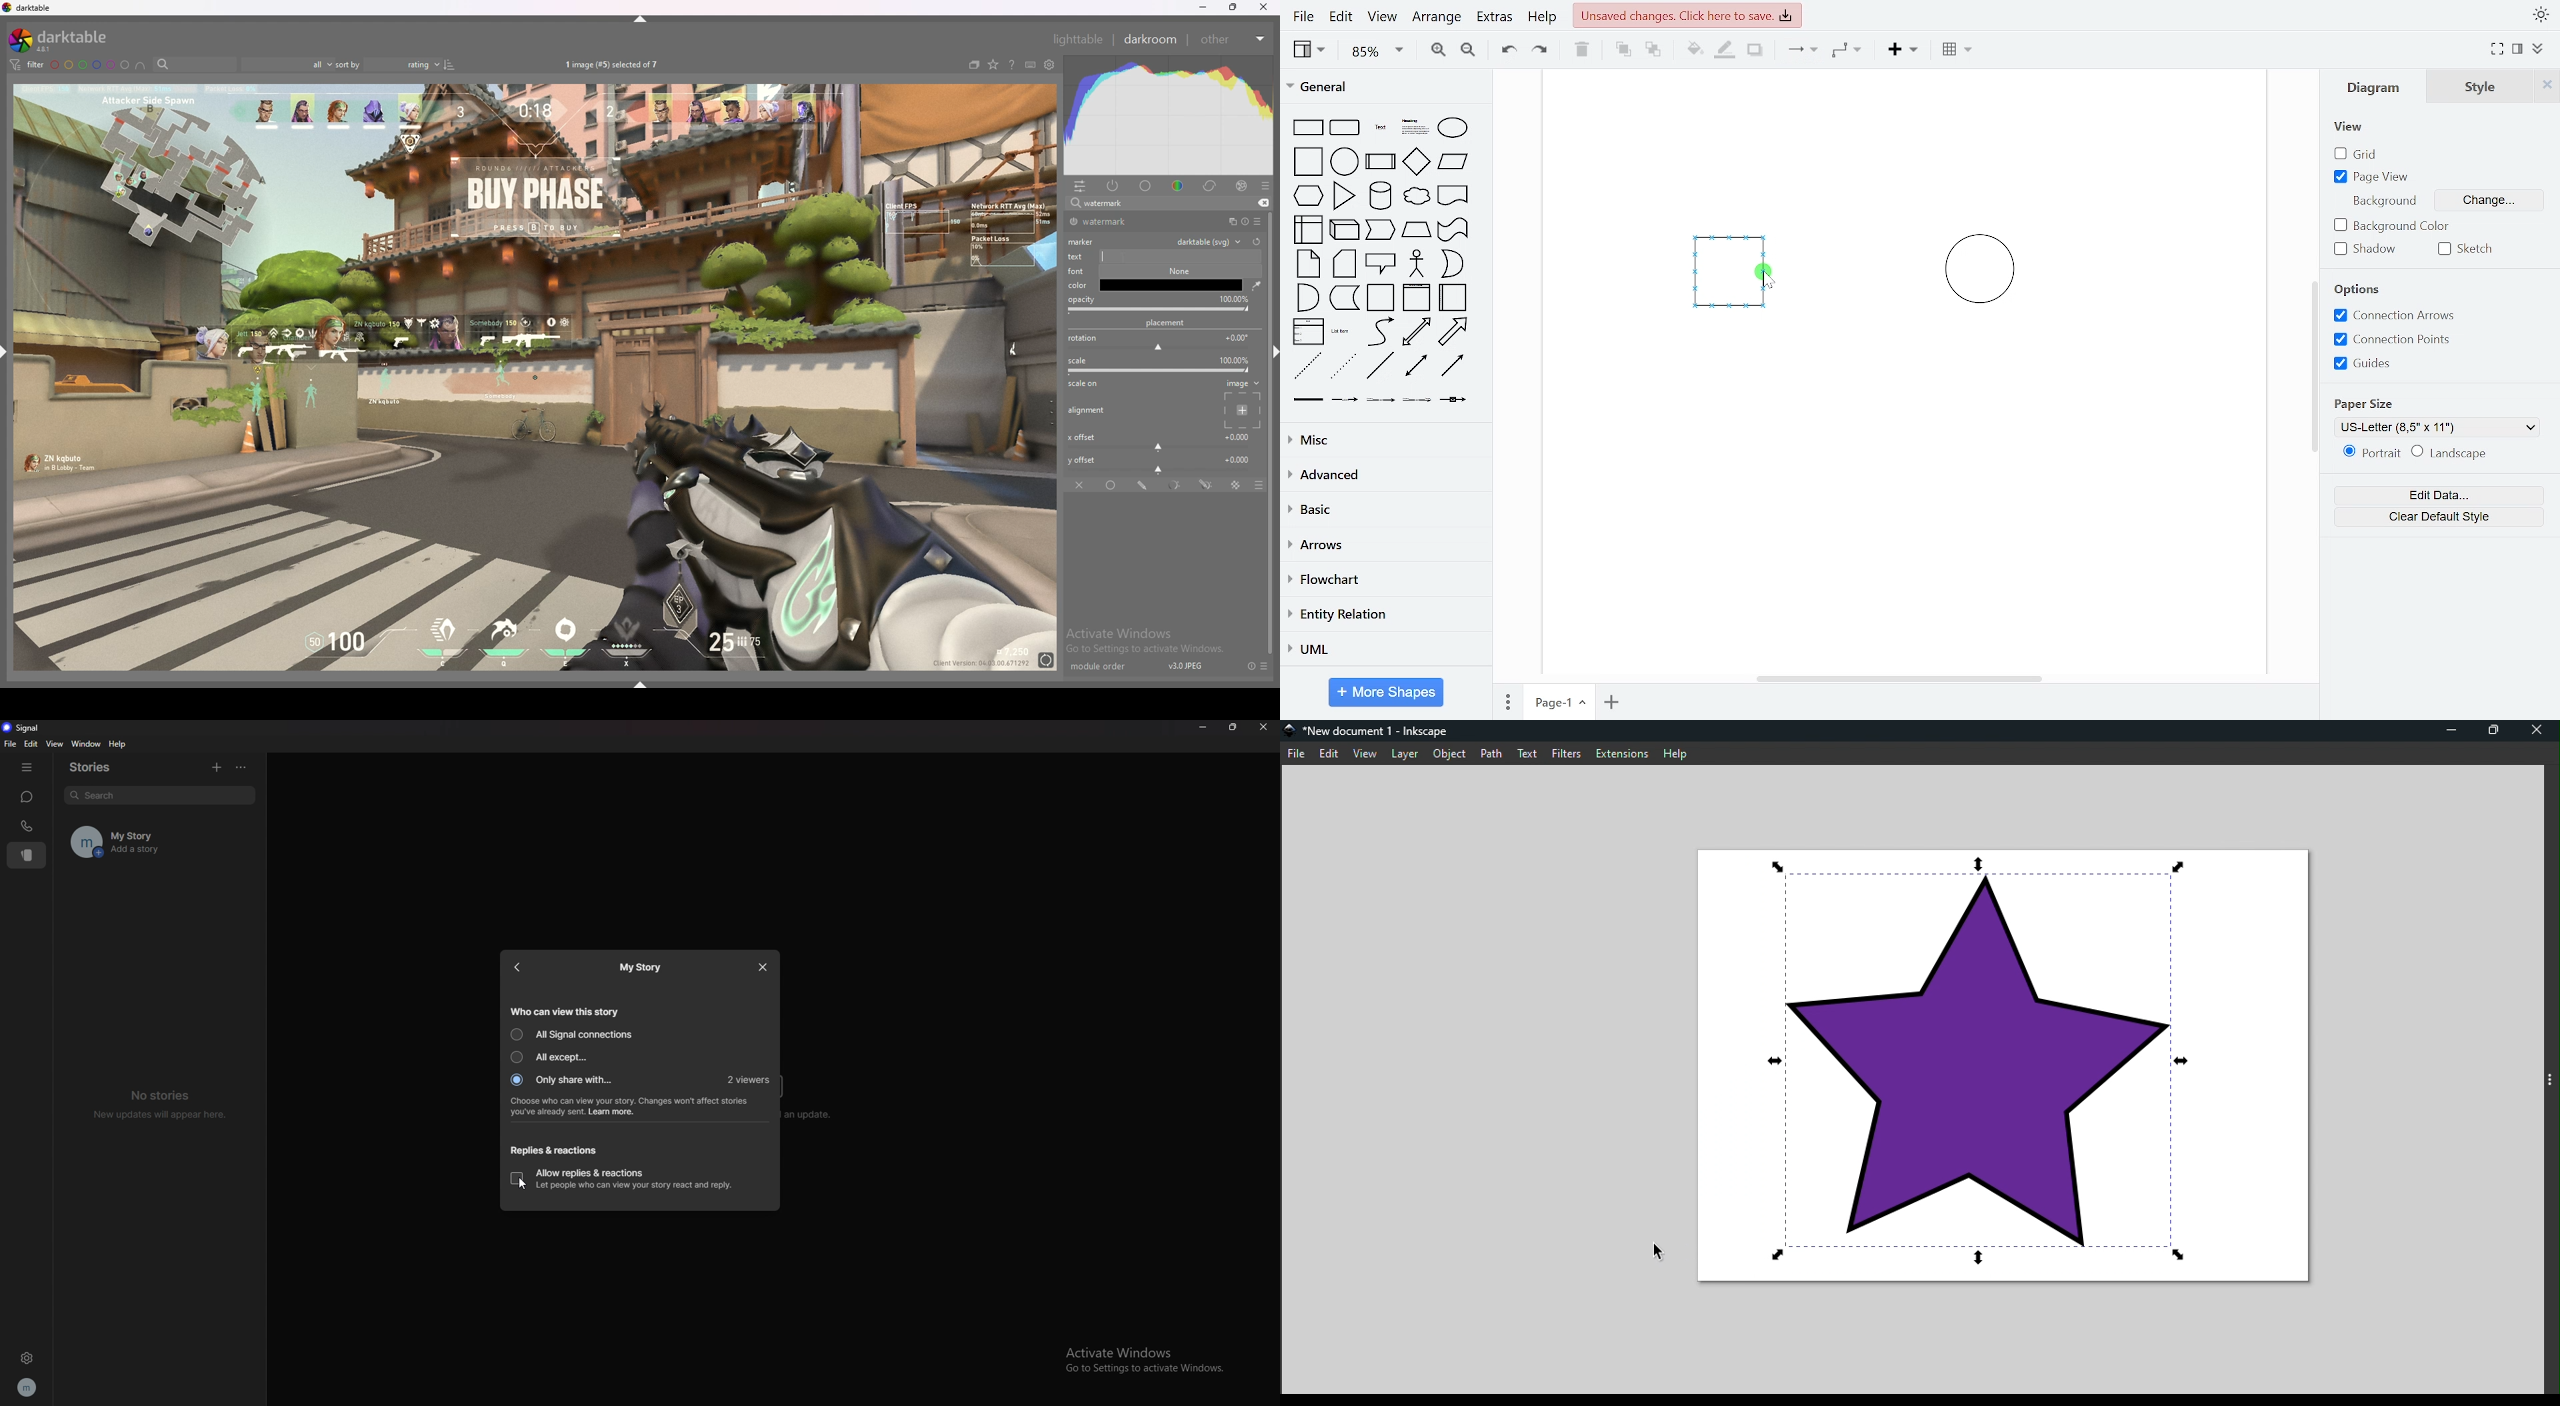 Image resolution: width=2576 pixels, height=1428 pixels. I want to click on zoom, so click(1378, 50).